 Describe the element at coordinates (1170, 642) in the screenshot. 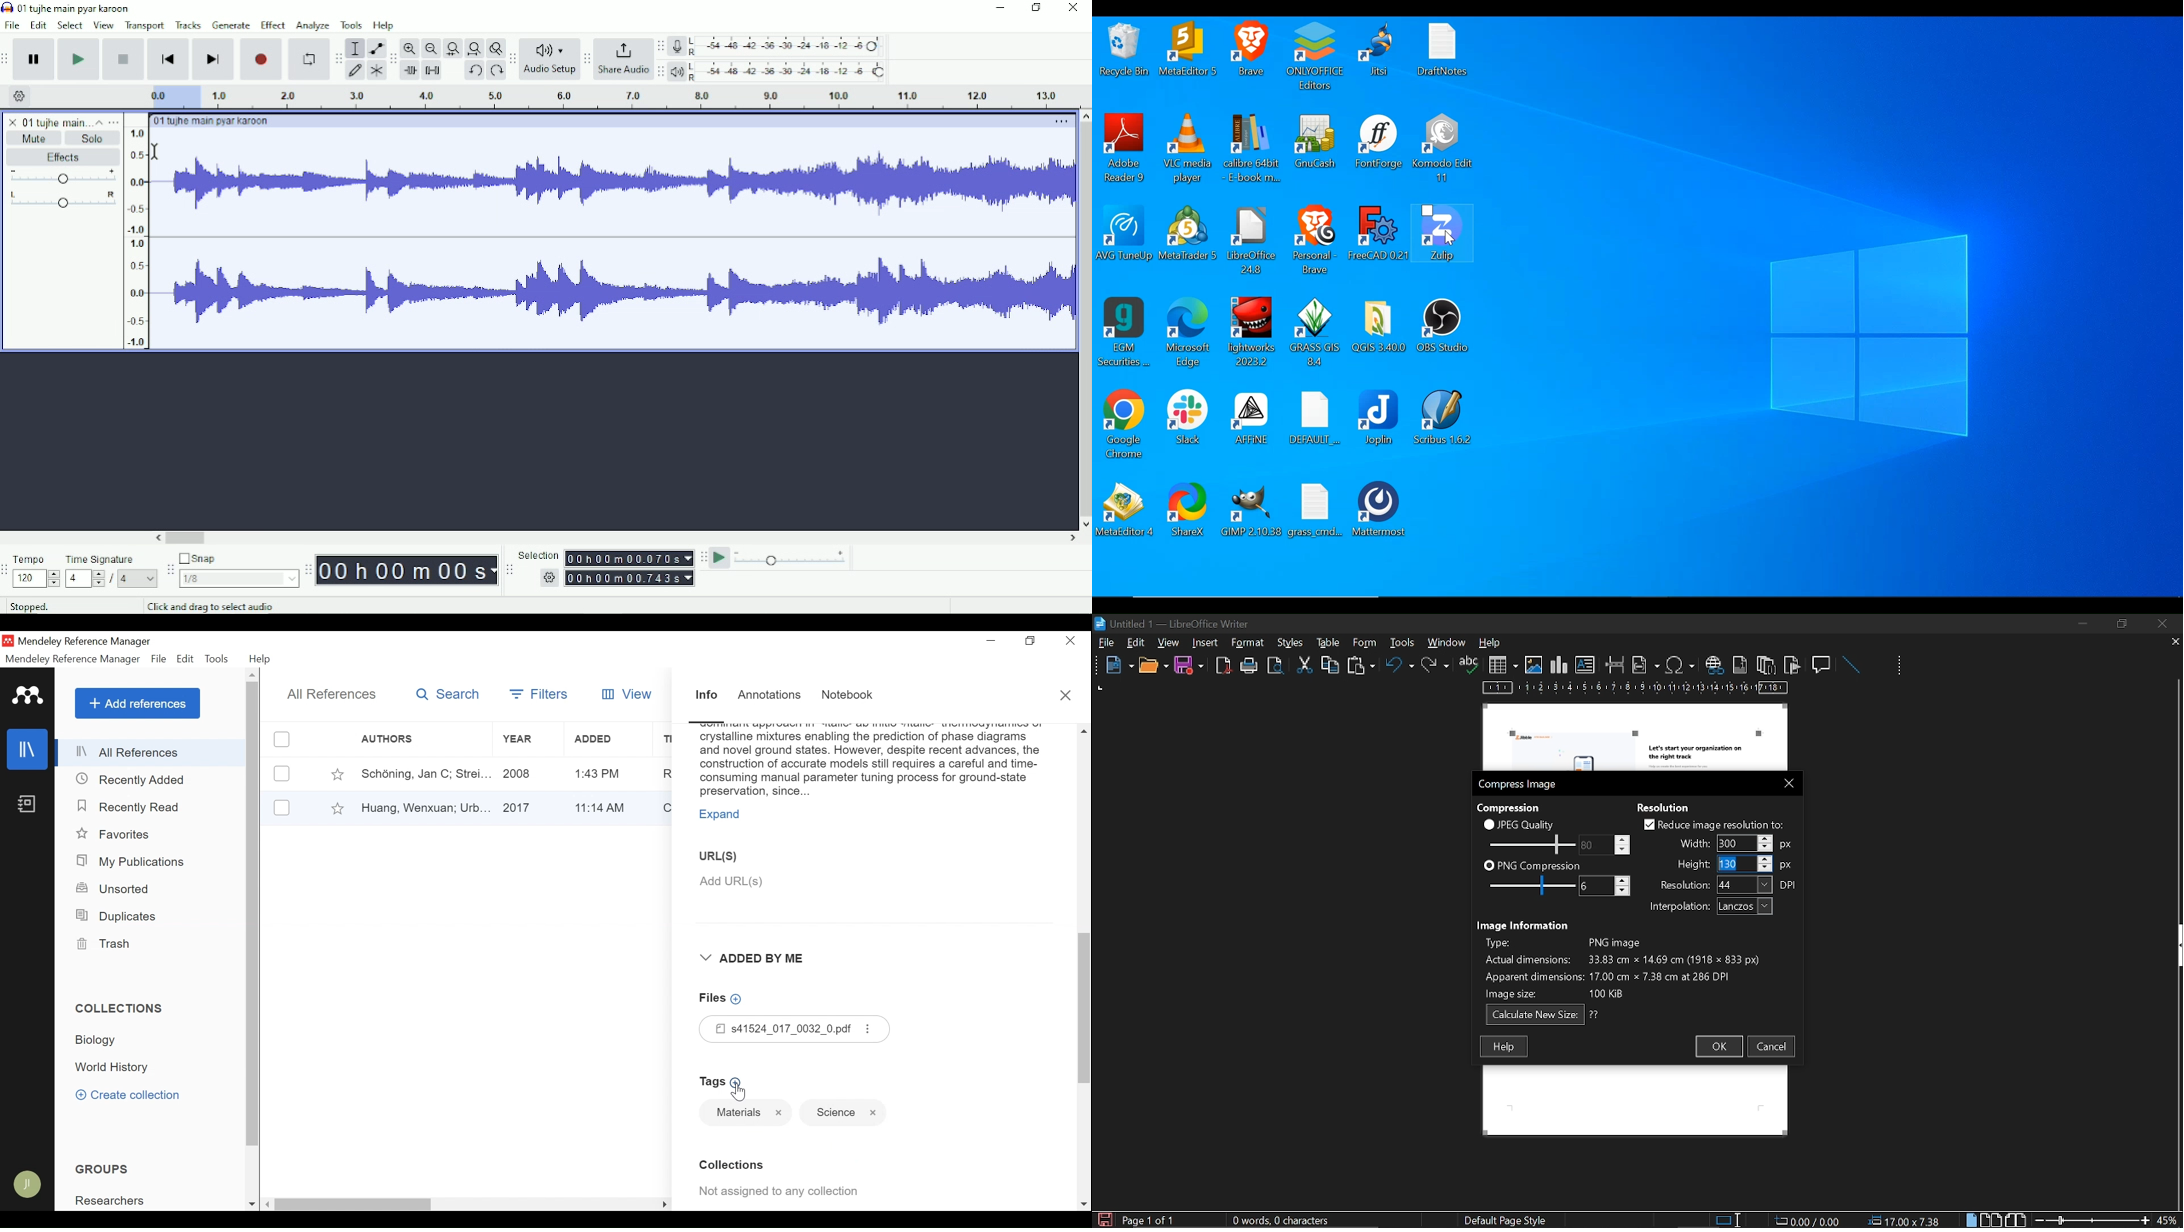

I see `view` at that location.